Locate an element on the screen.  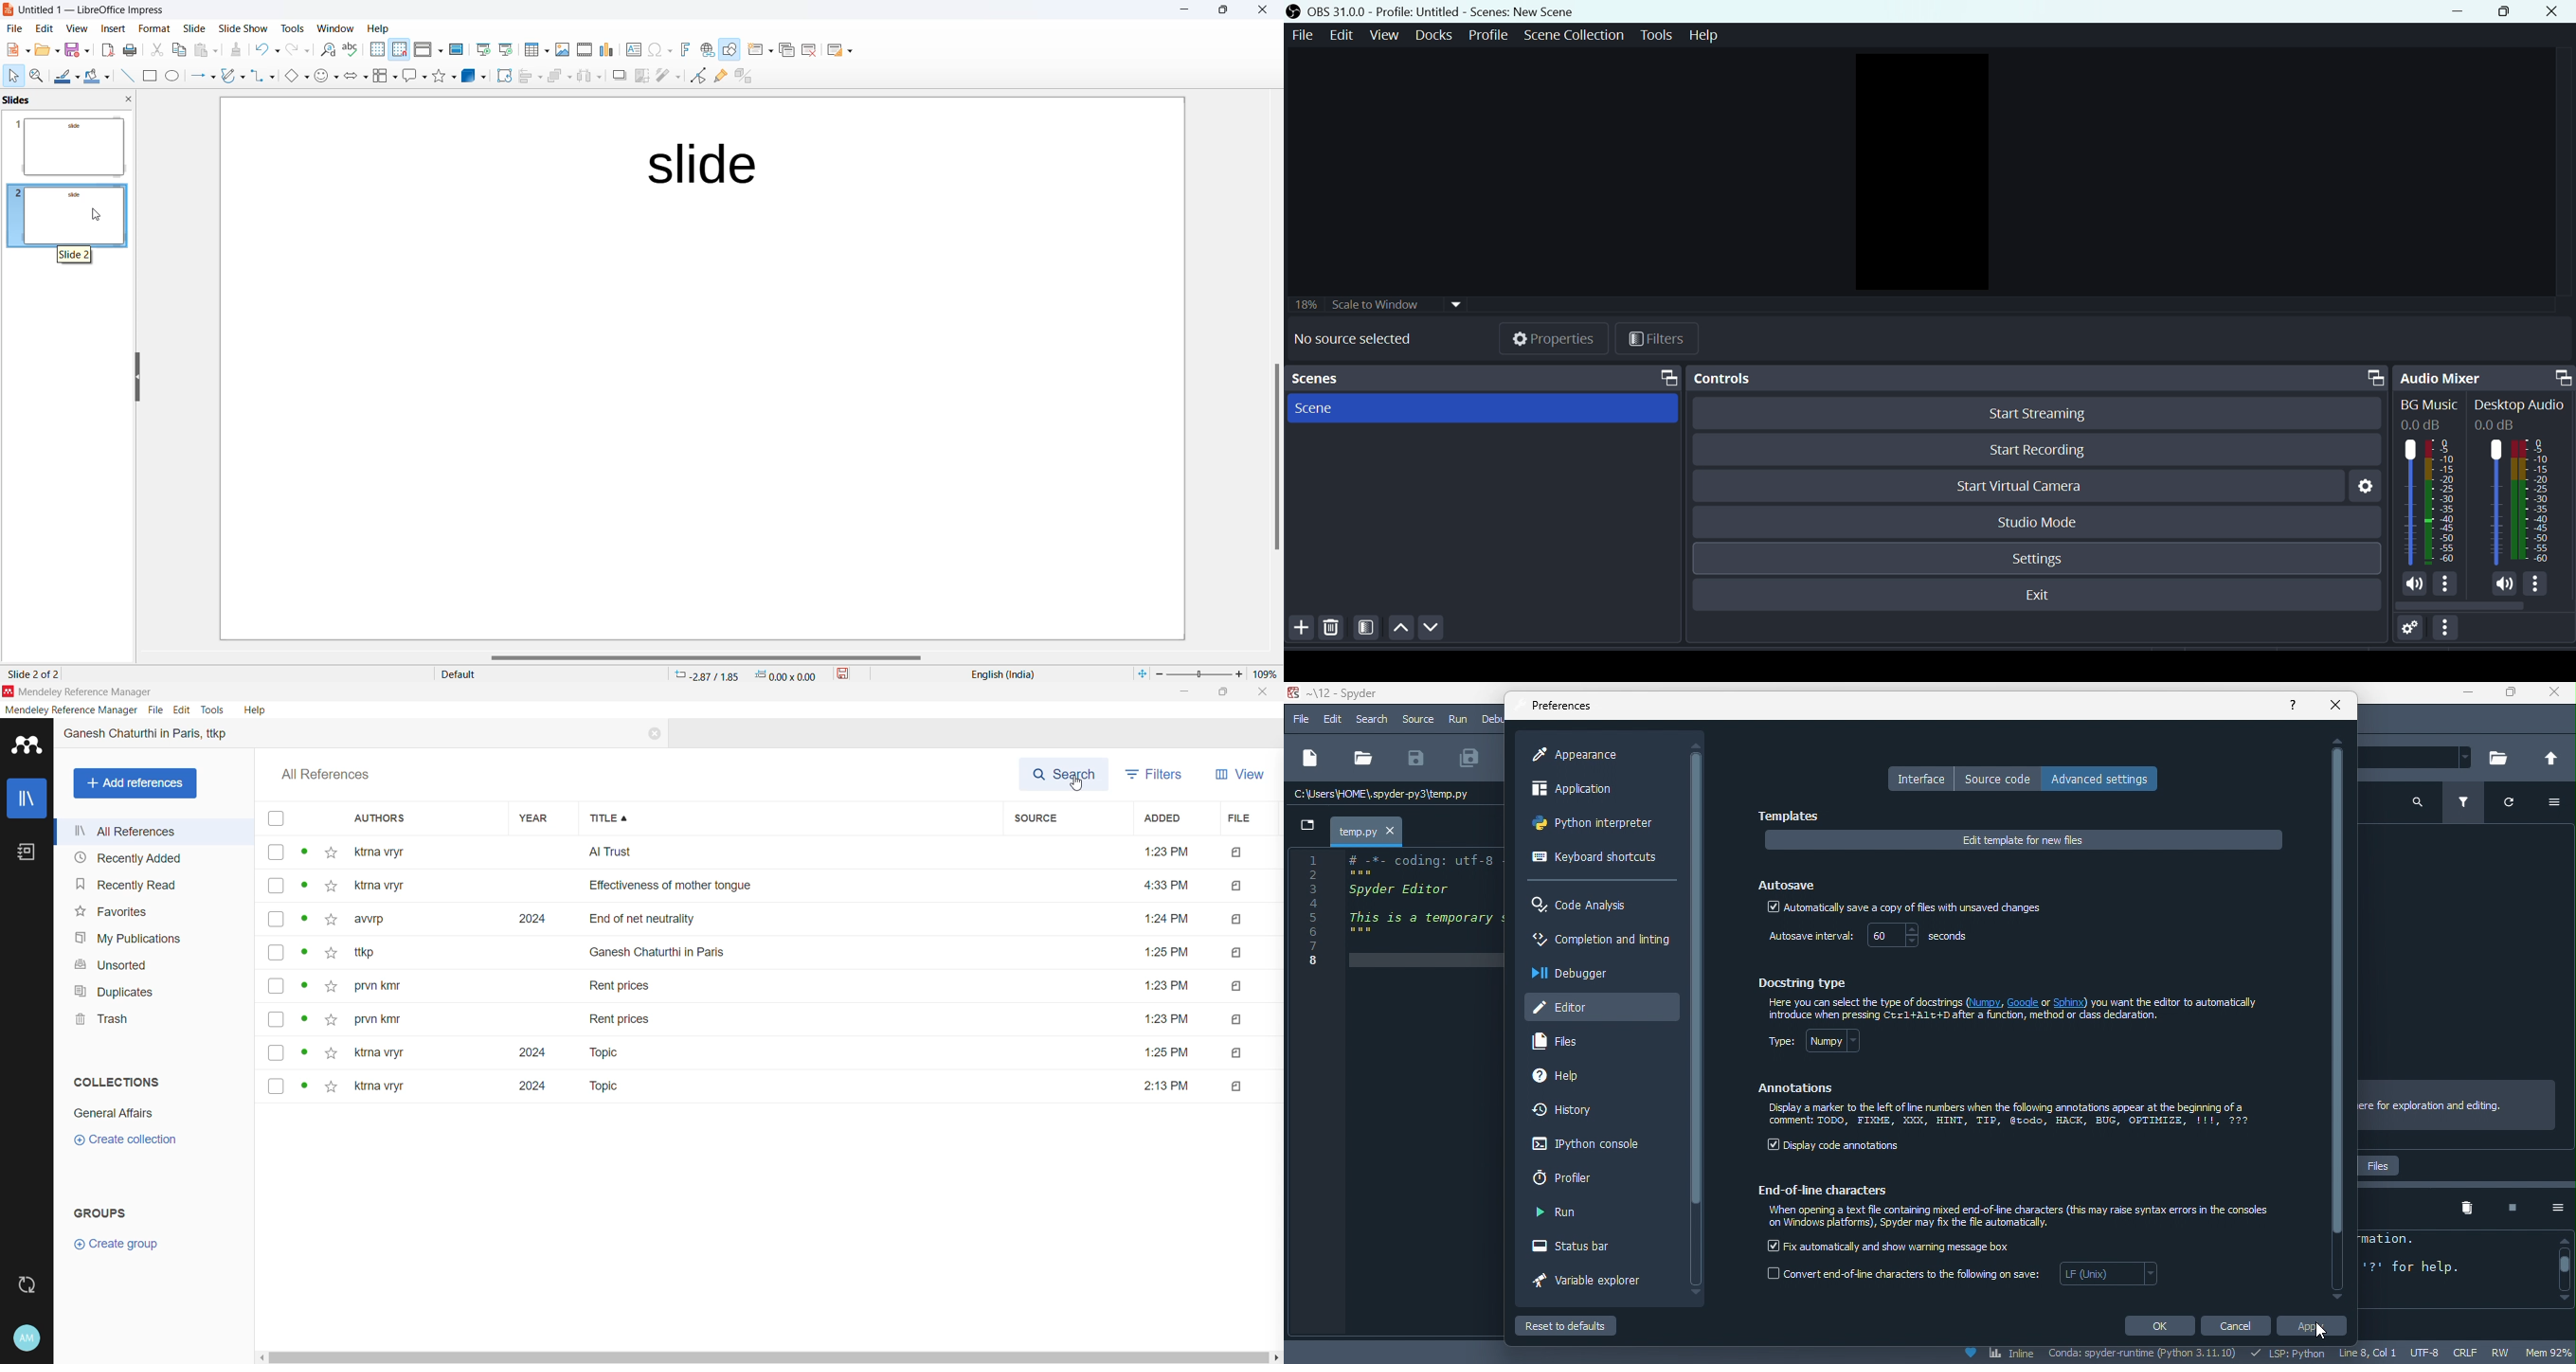
Insert hyperlink is located at coordinates (705, 50).